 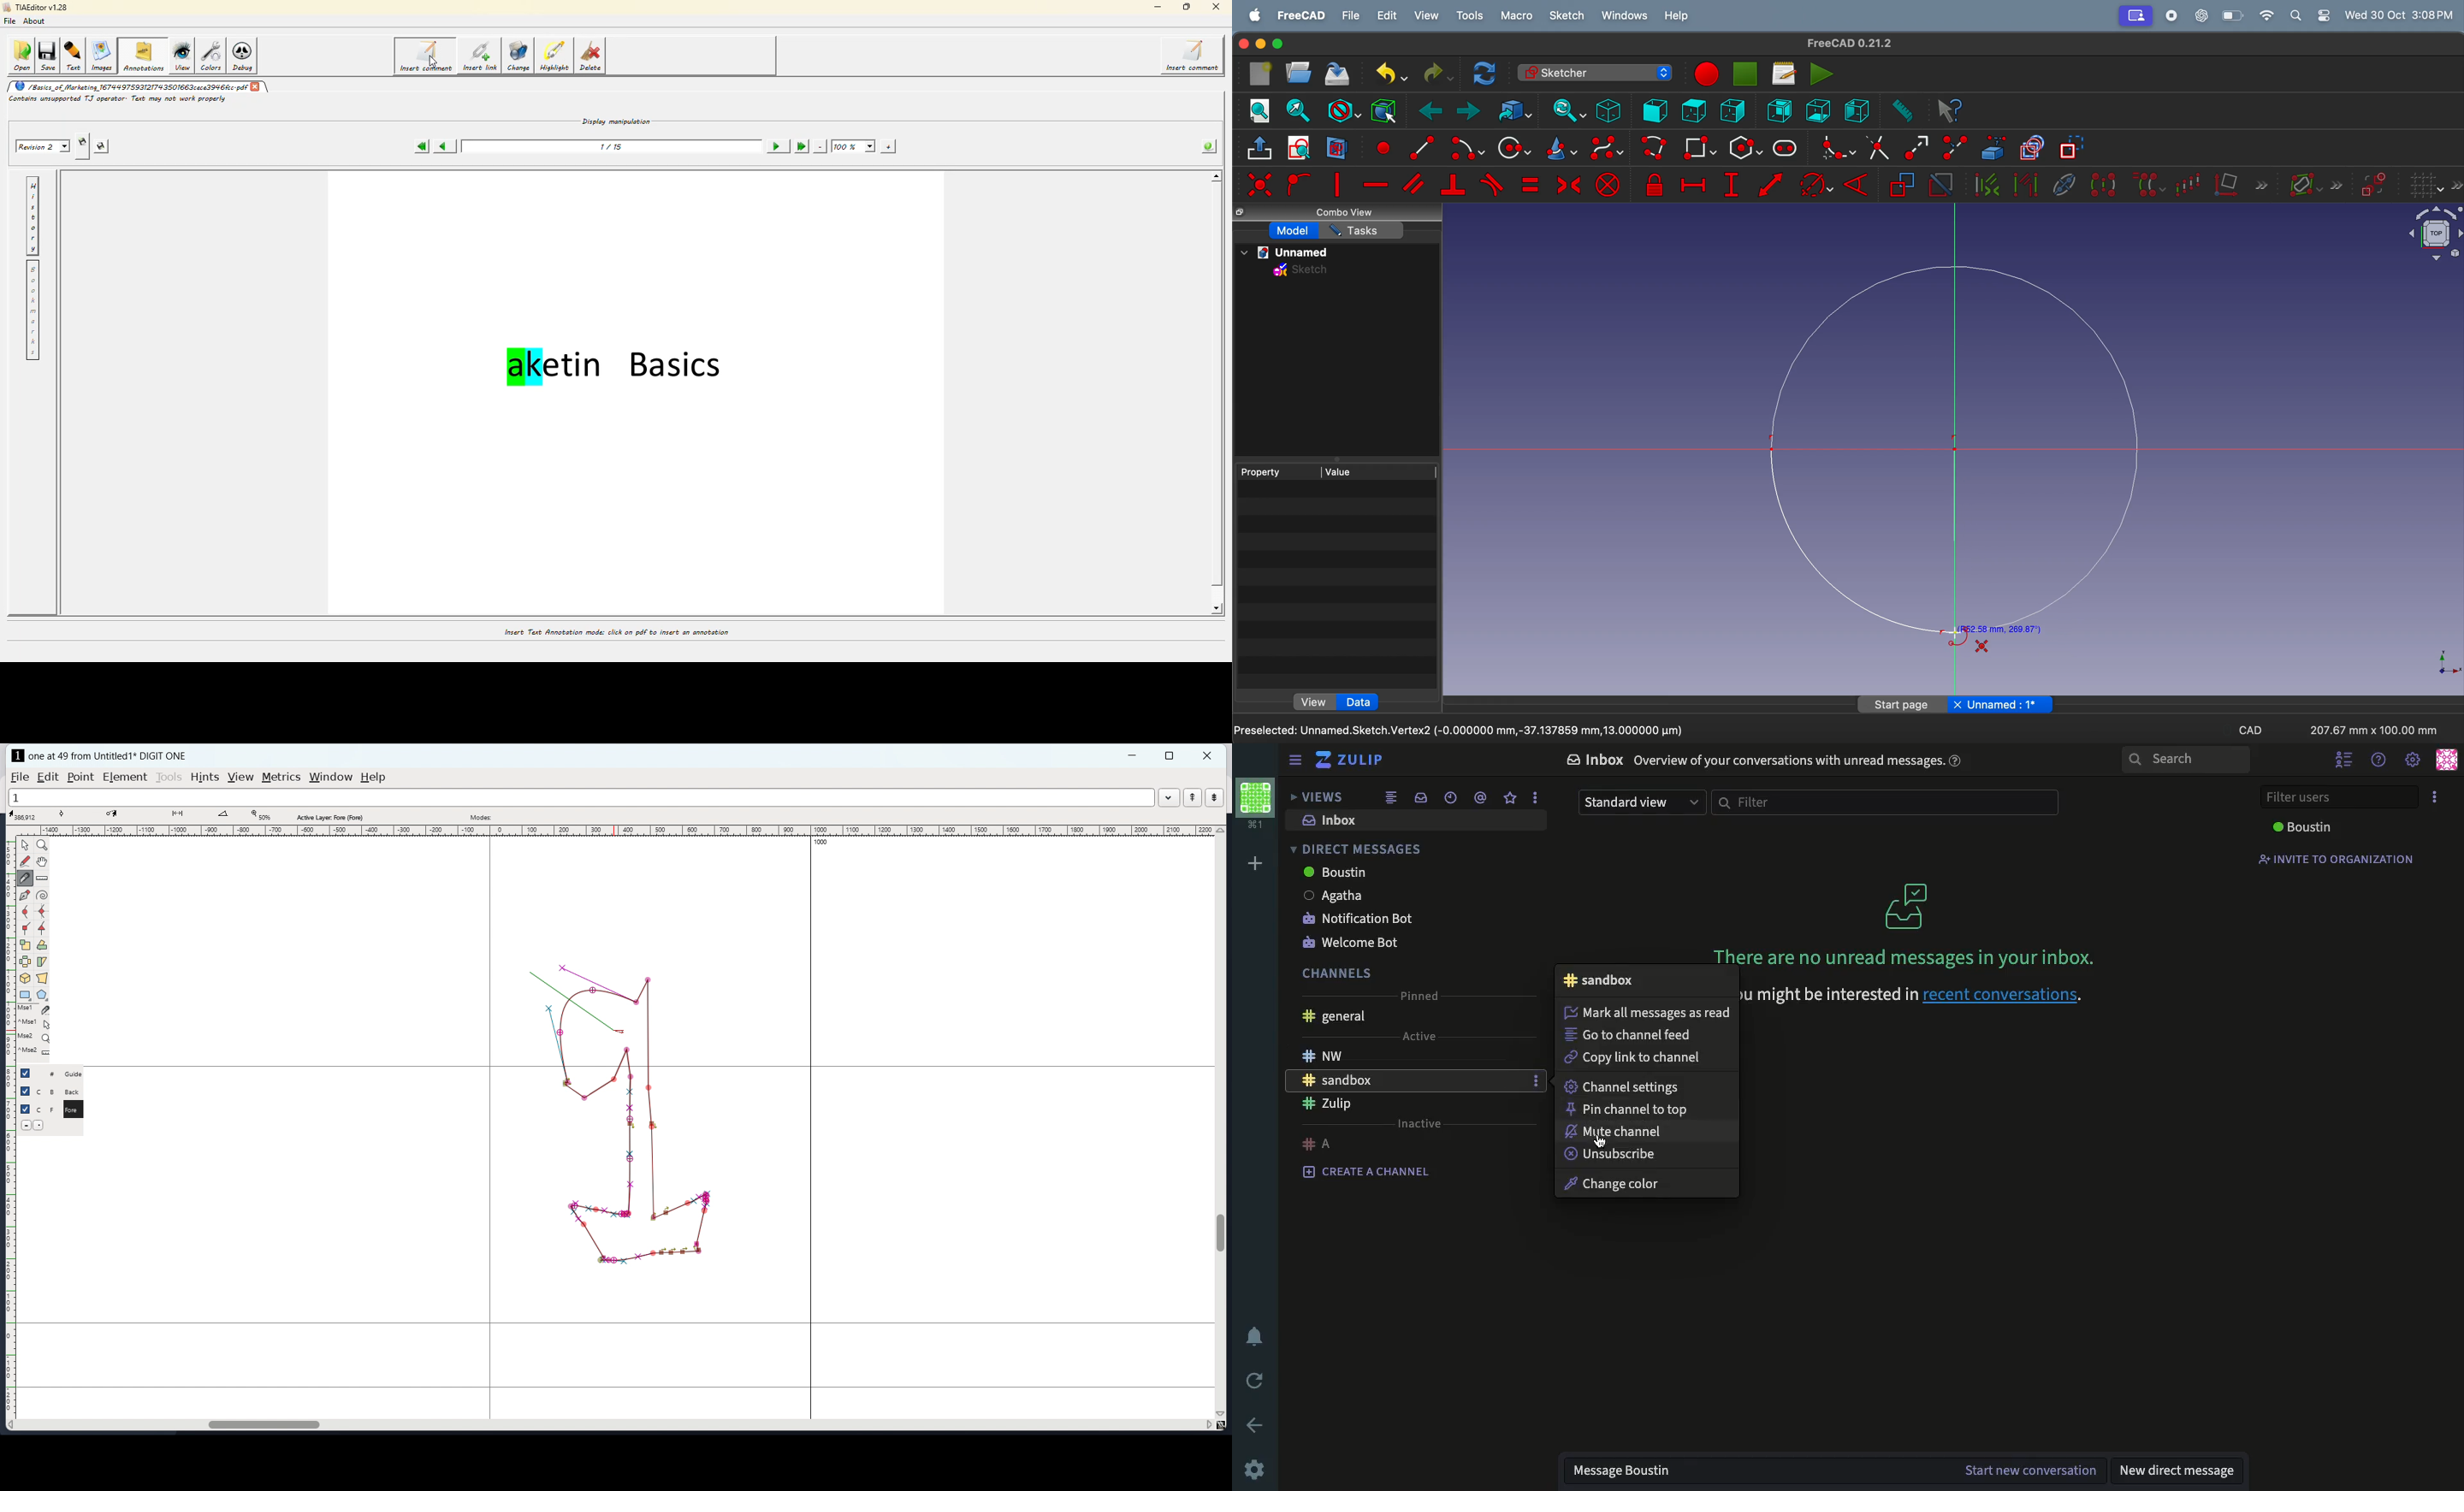 What do you see at coordinates (74, 1092) in the screenshot?
I see `back` at bounding box center [74, 1092].